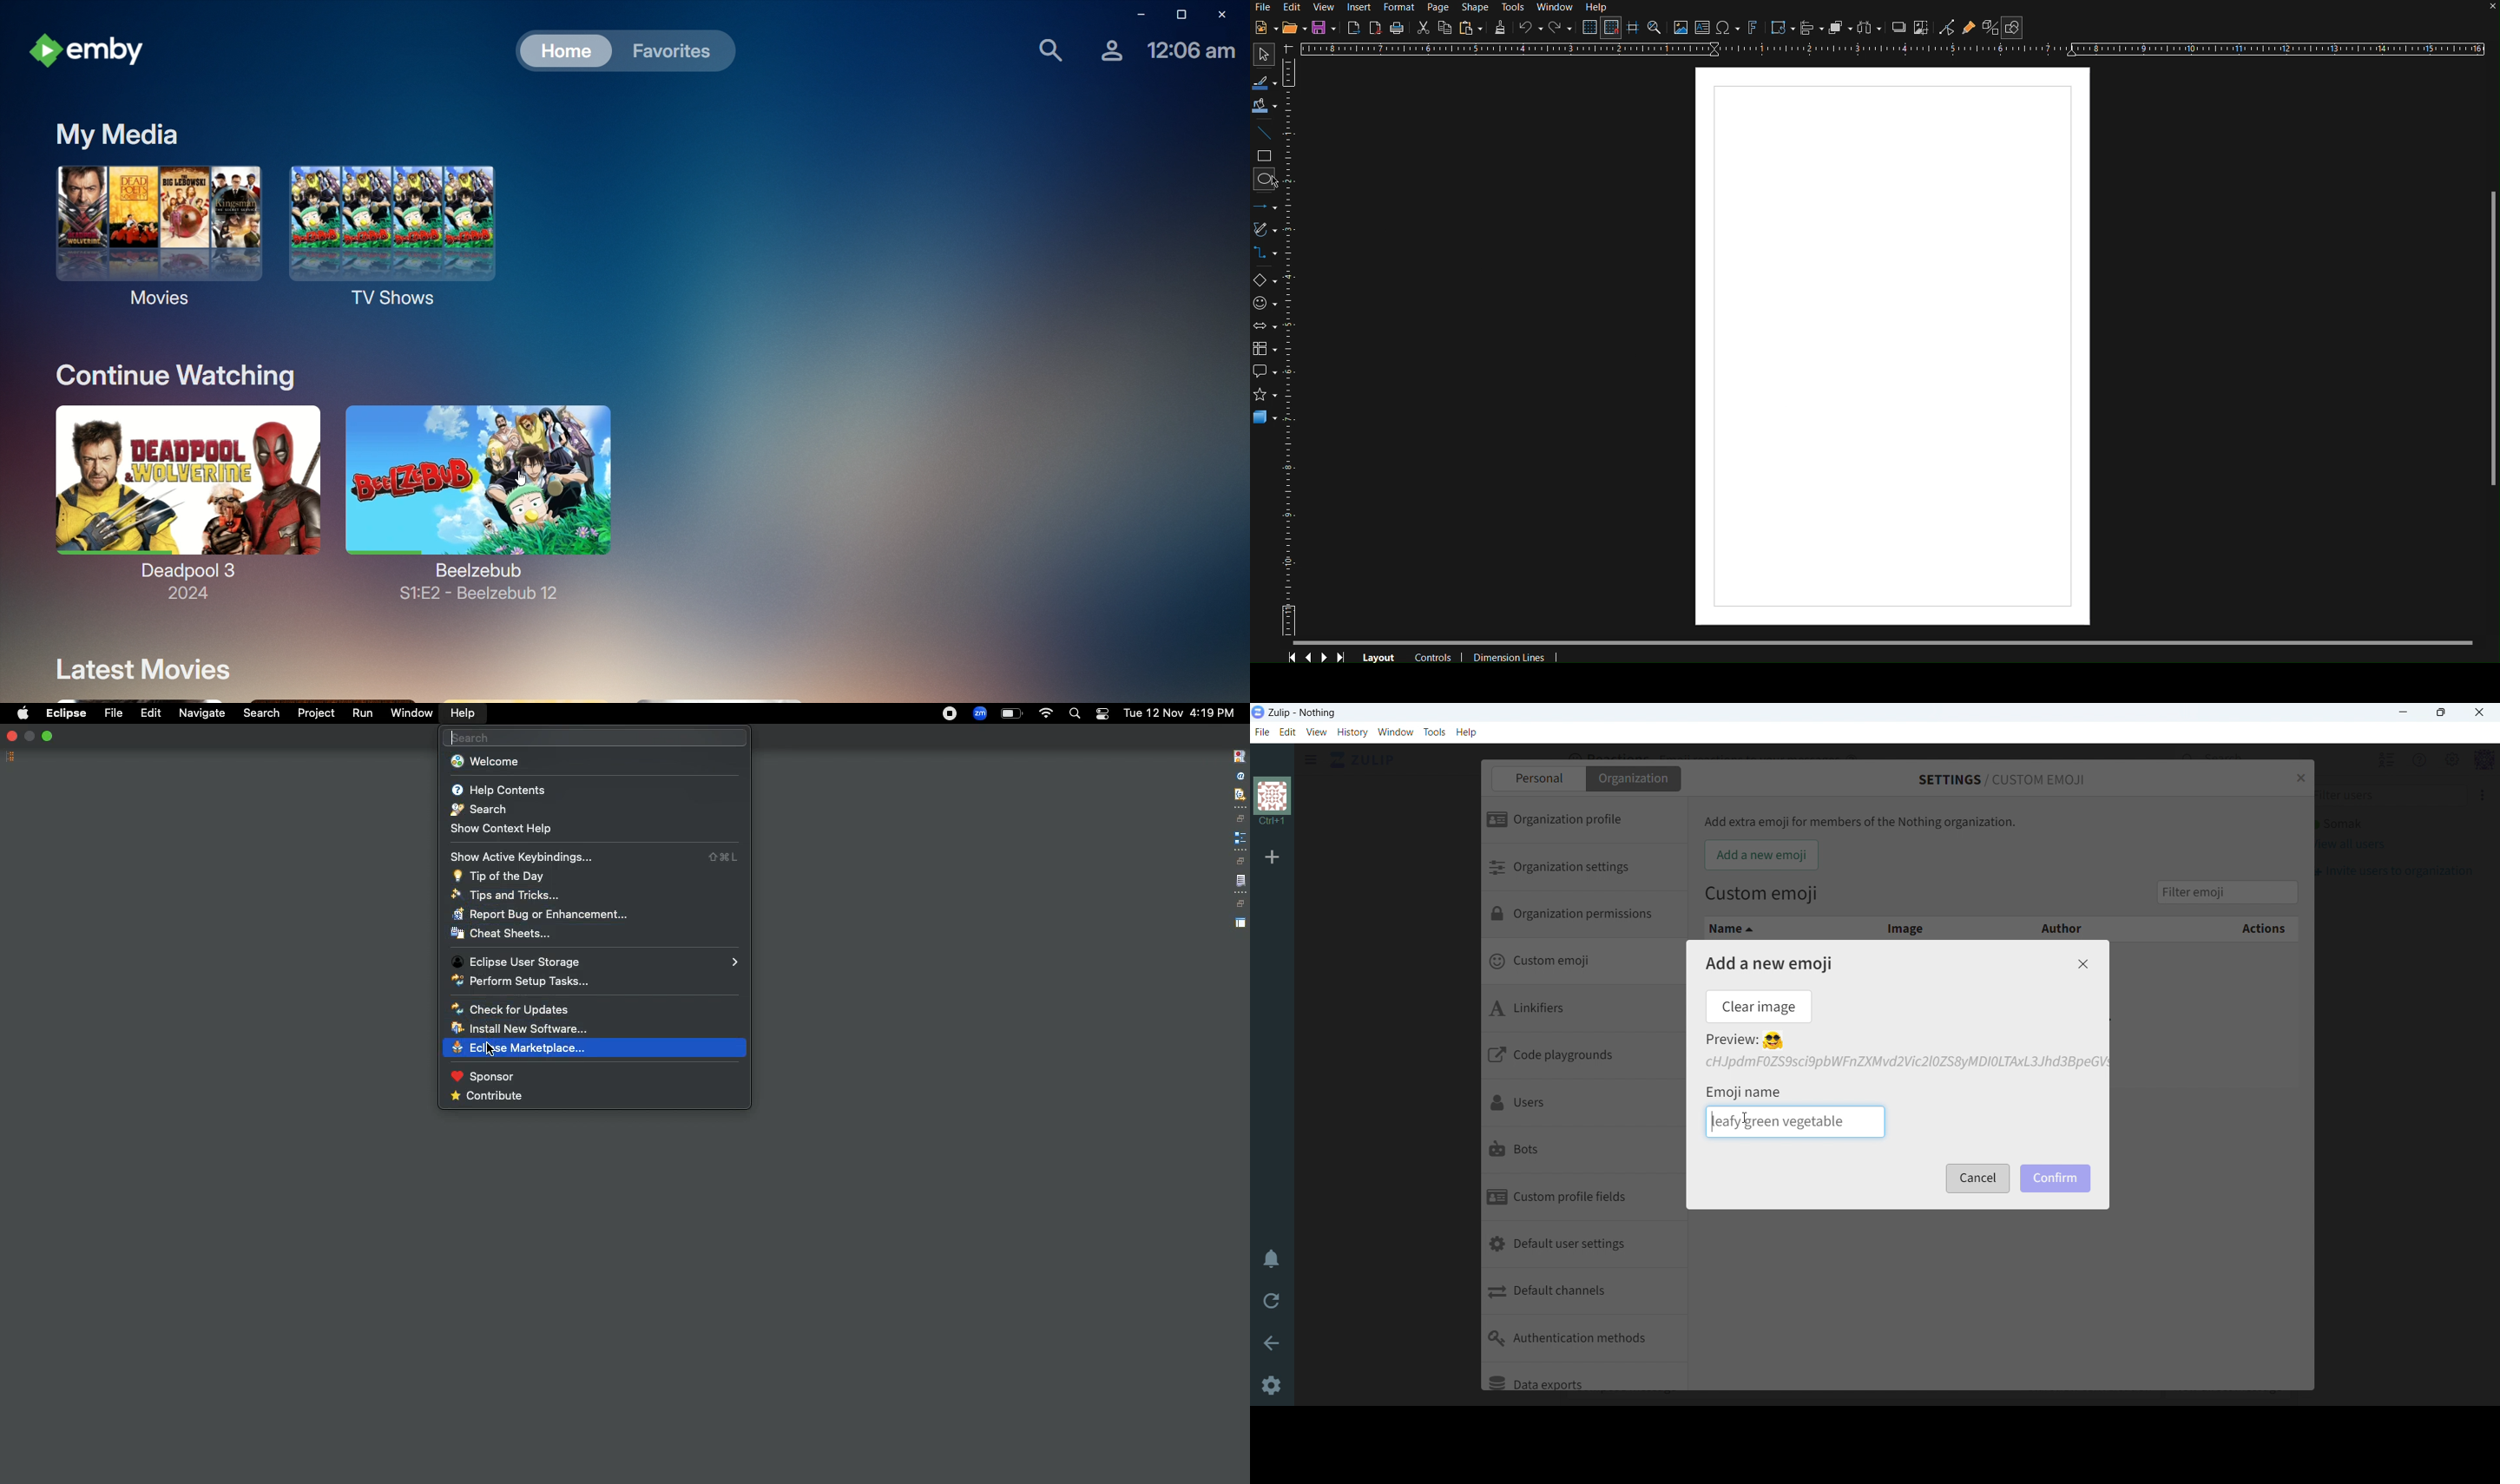 The height and width of the screenshot is (1484, 2520). What do you see at coordinates (2217, 929) in the screenshot?
I see `actions` at bounding box center [2217, 929].